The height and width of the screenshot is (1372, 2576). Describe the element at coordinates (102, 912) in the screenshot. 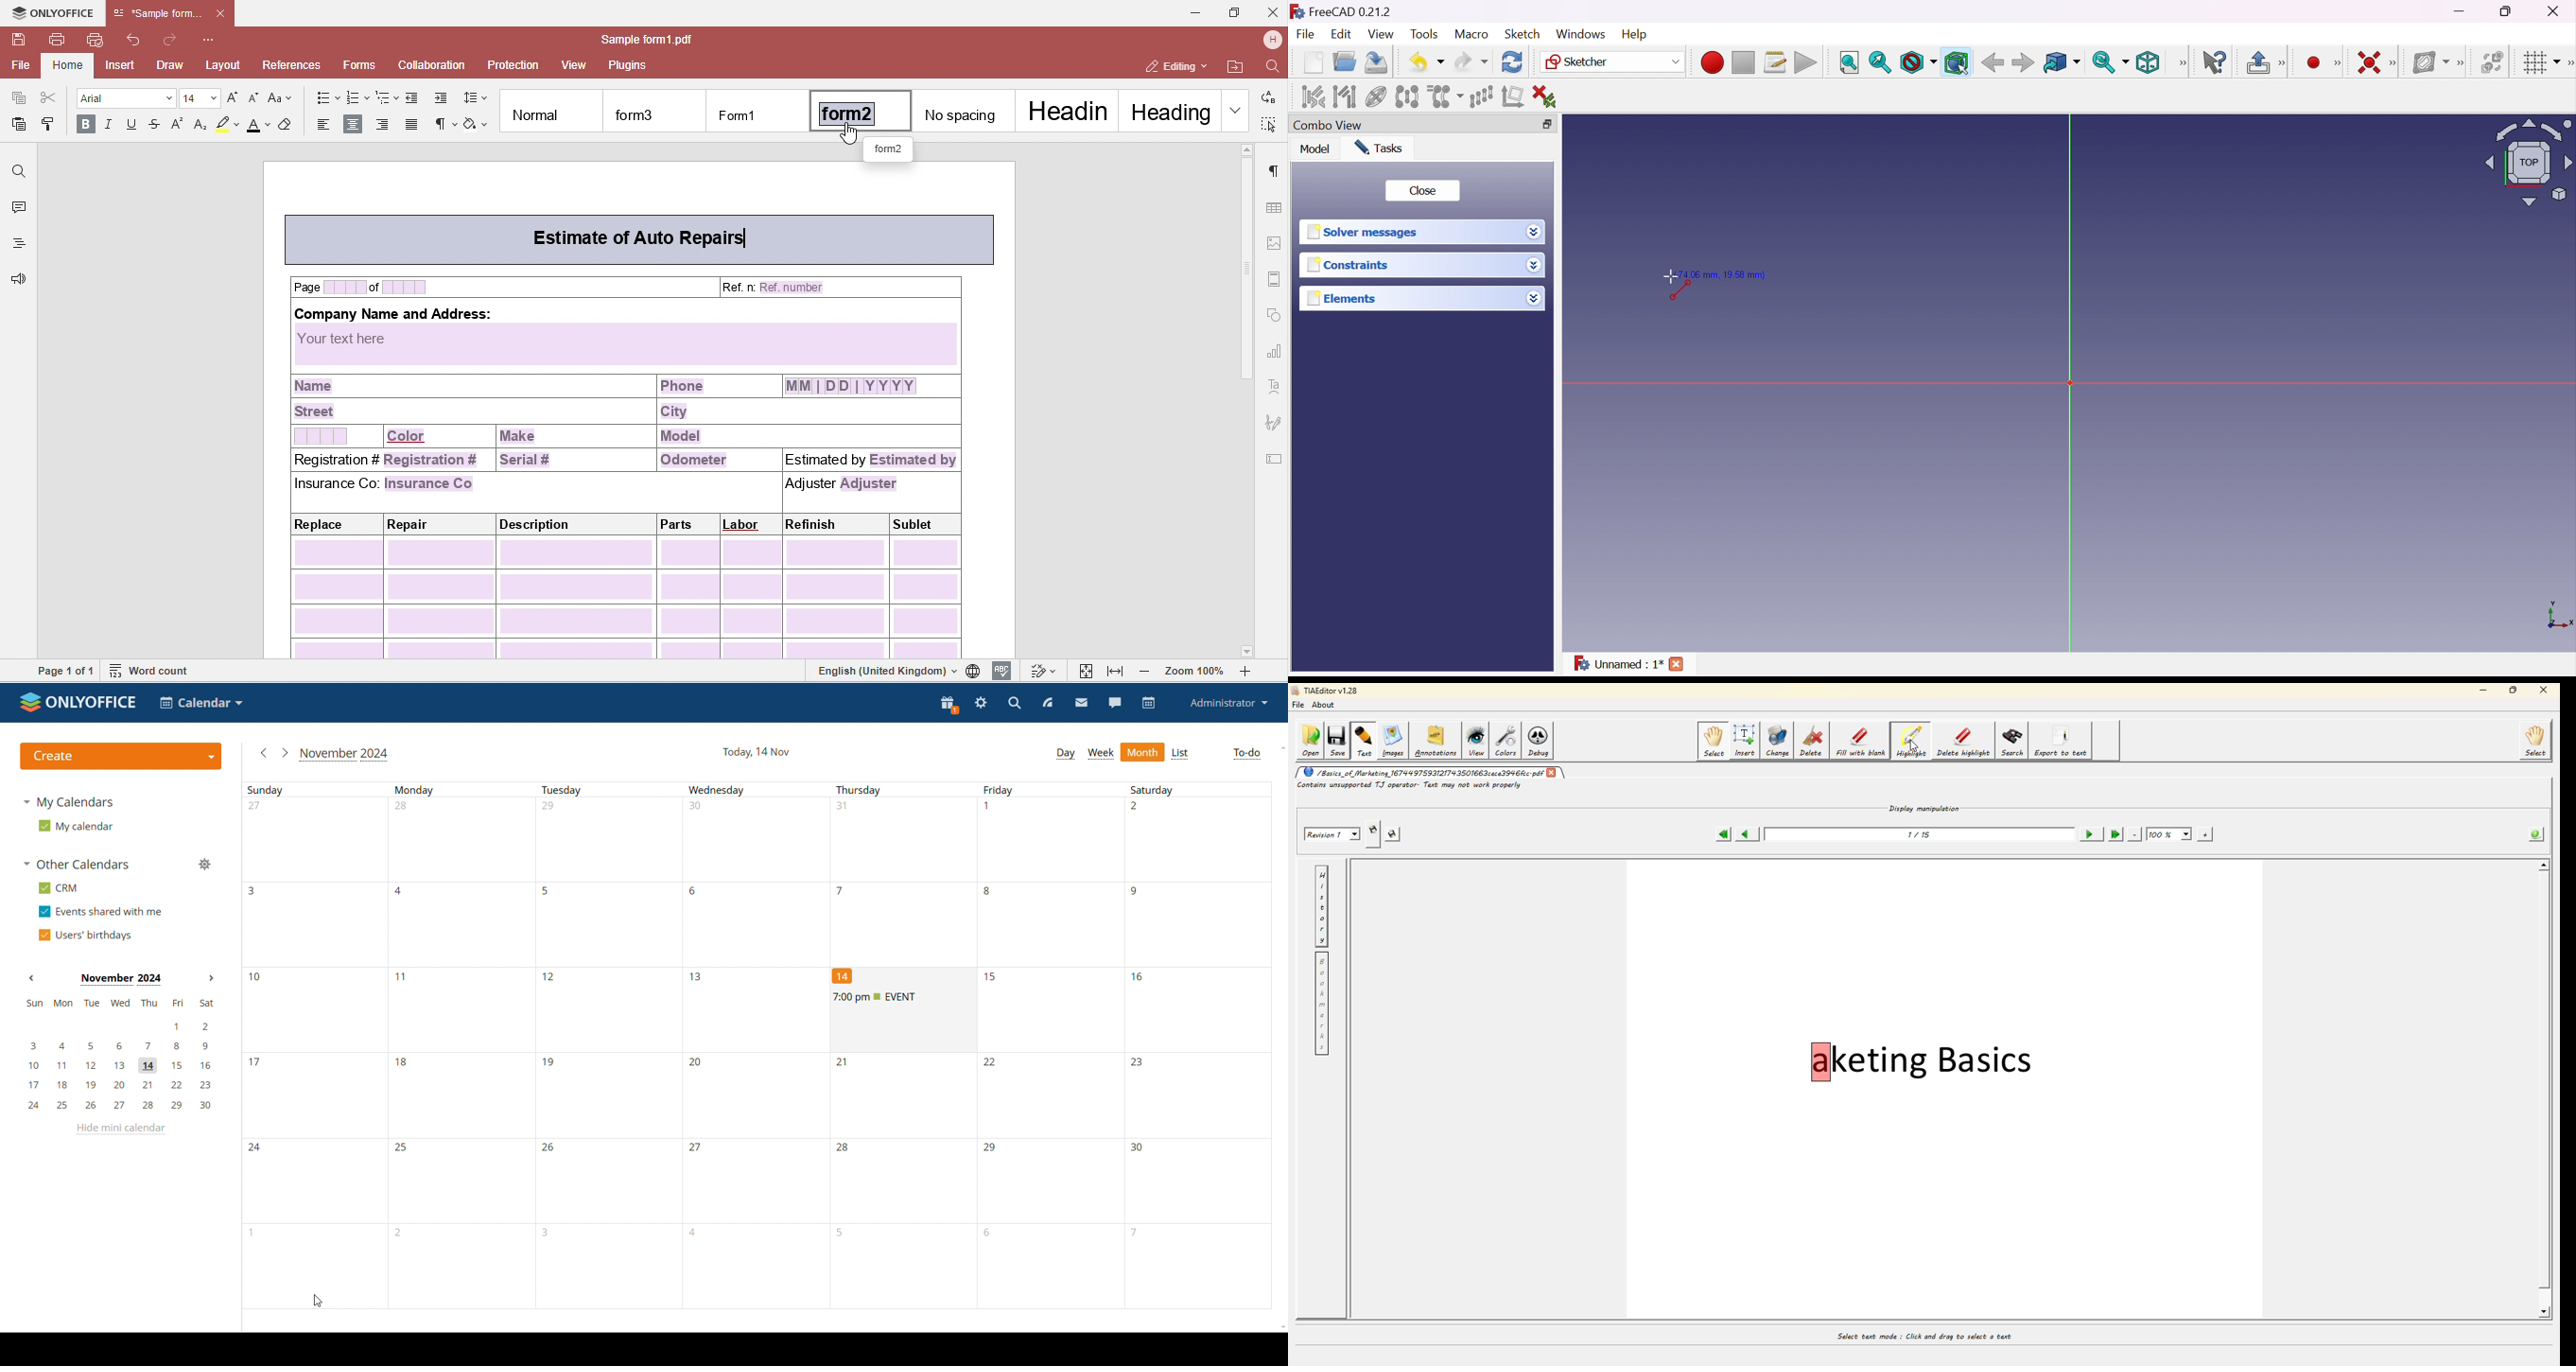

I see `events shared with me` at that location.